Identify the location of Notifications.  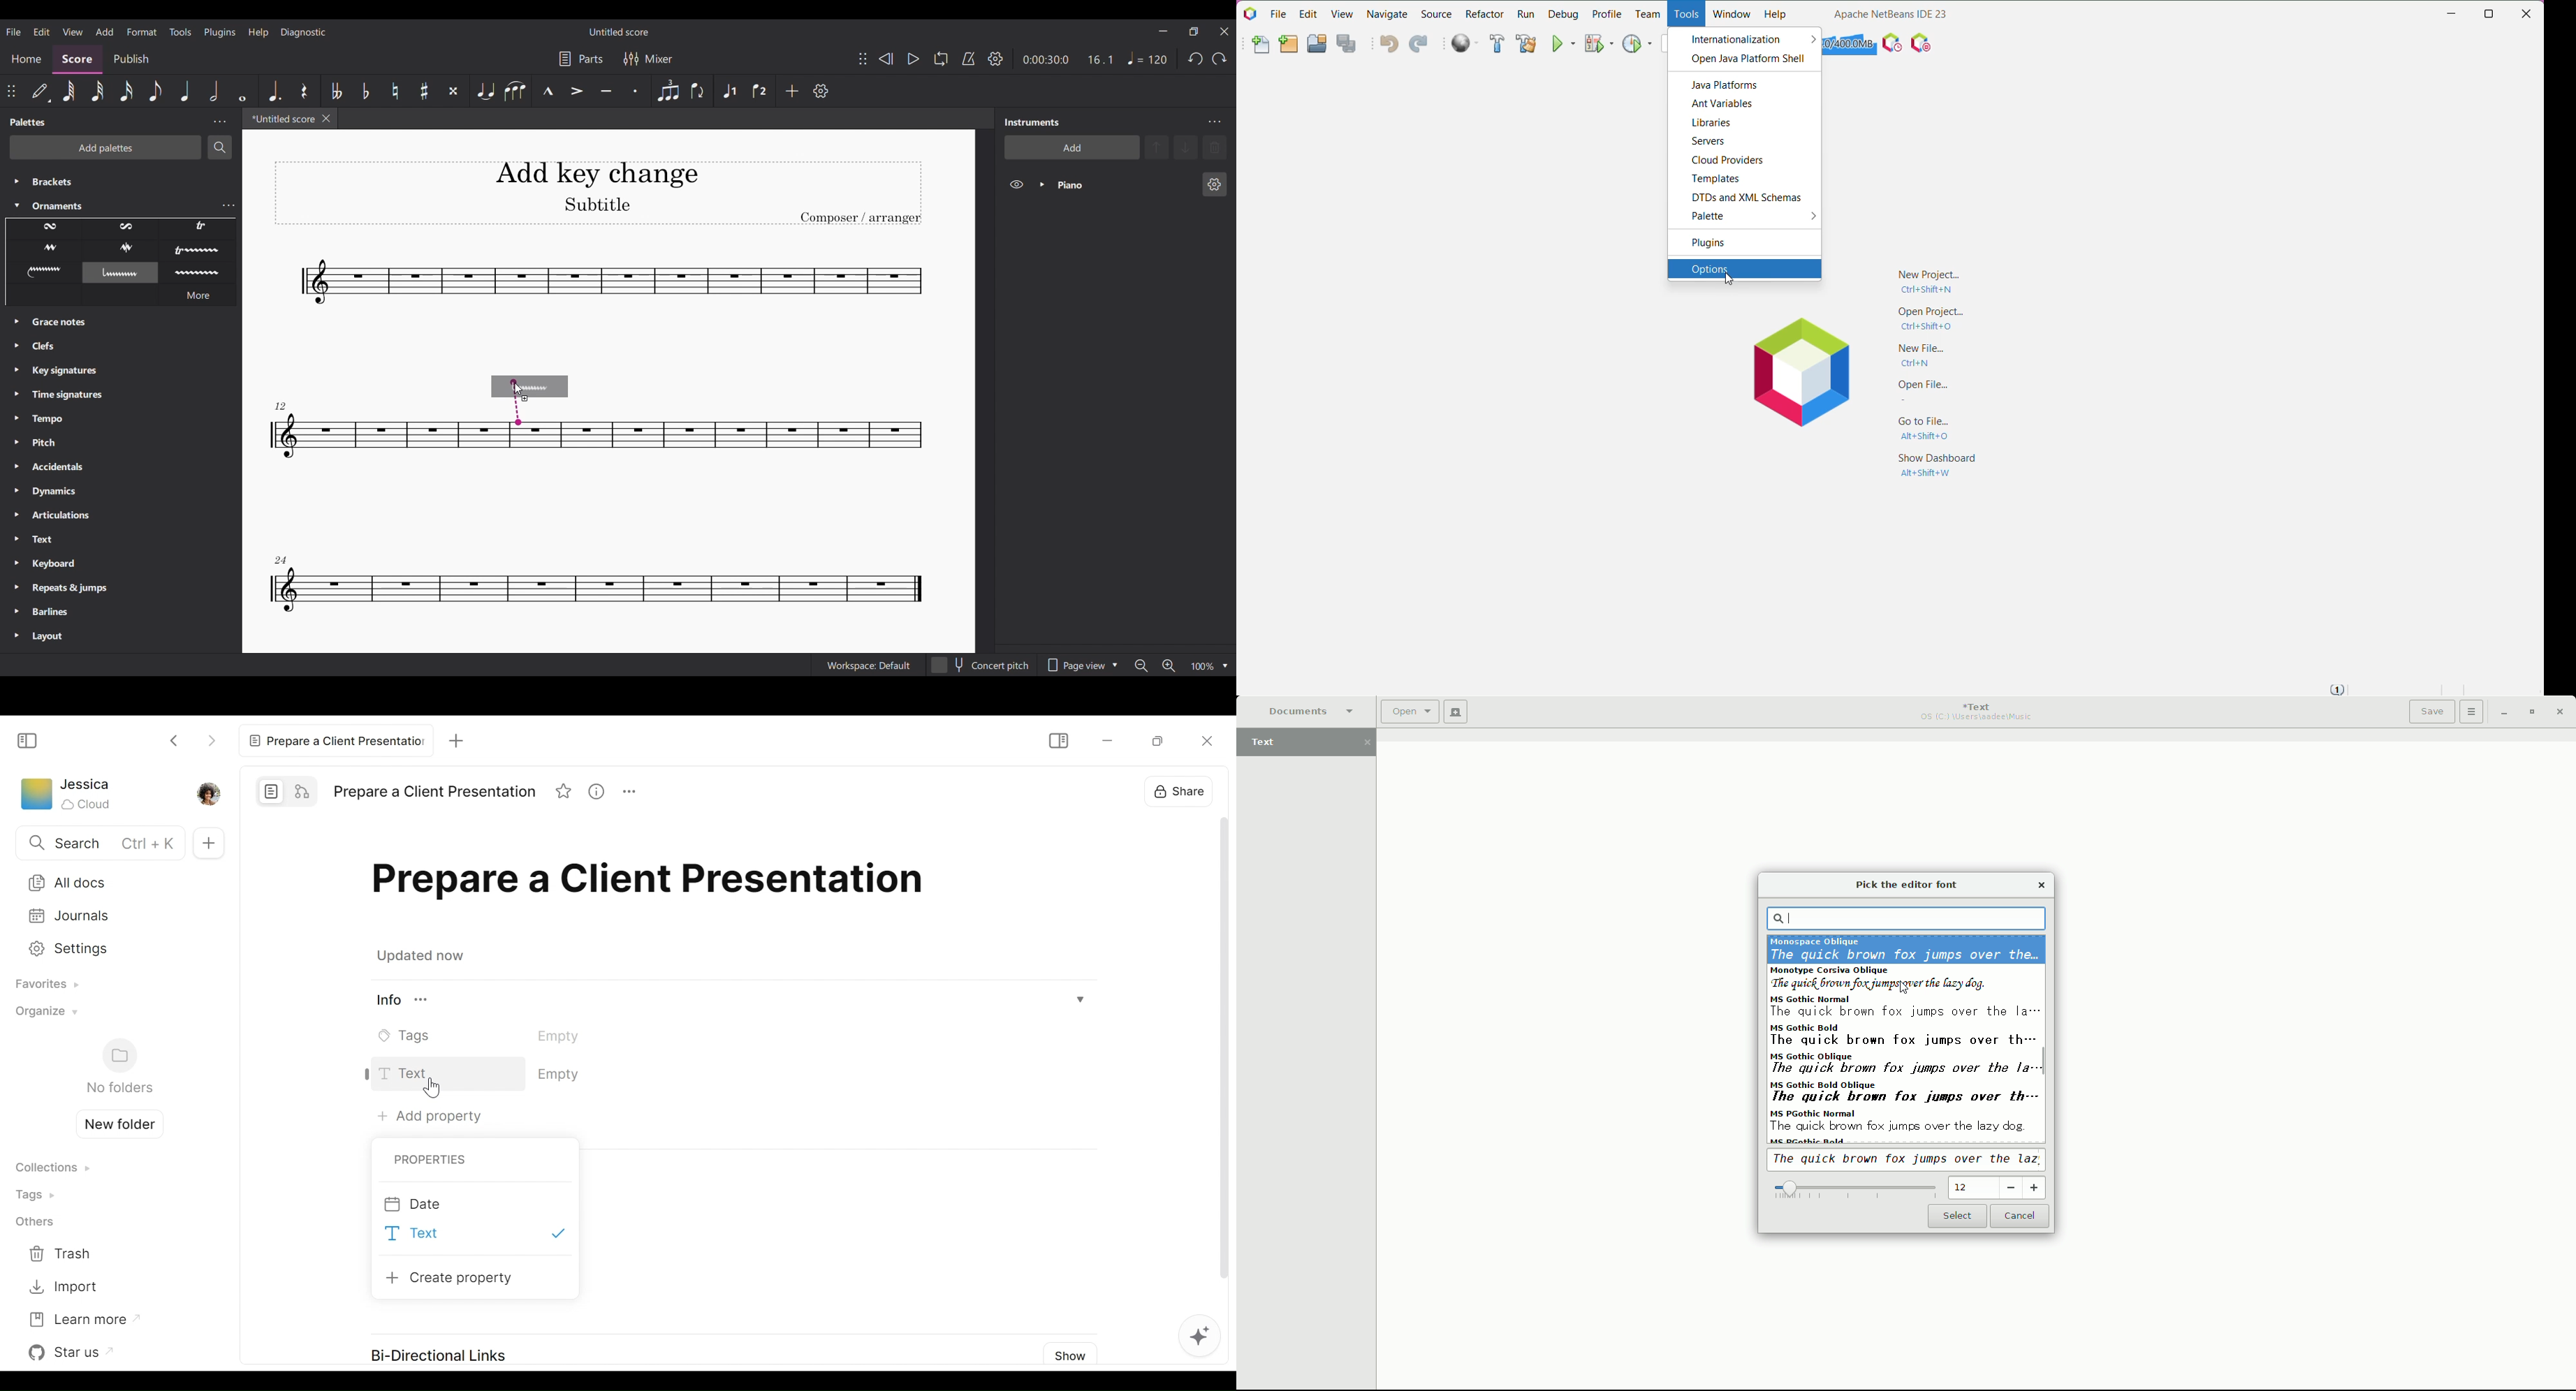
(2337, 689).